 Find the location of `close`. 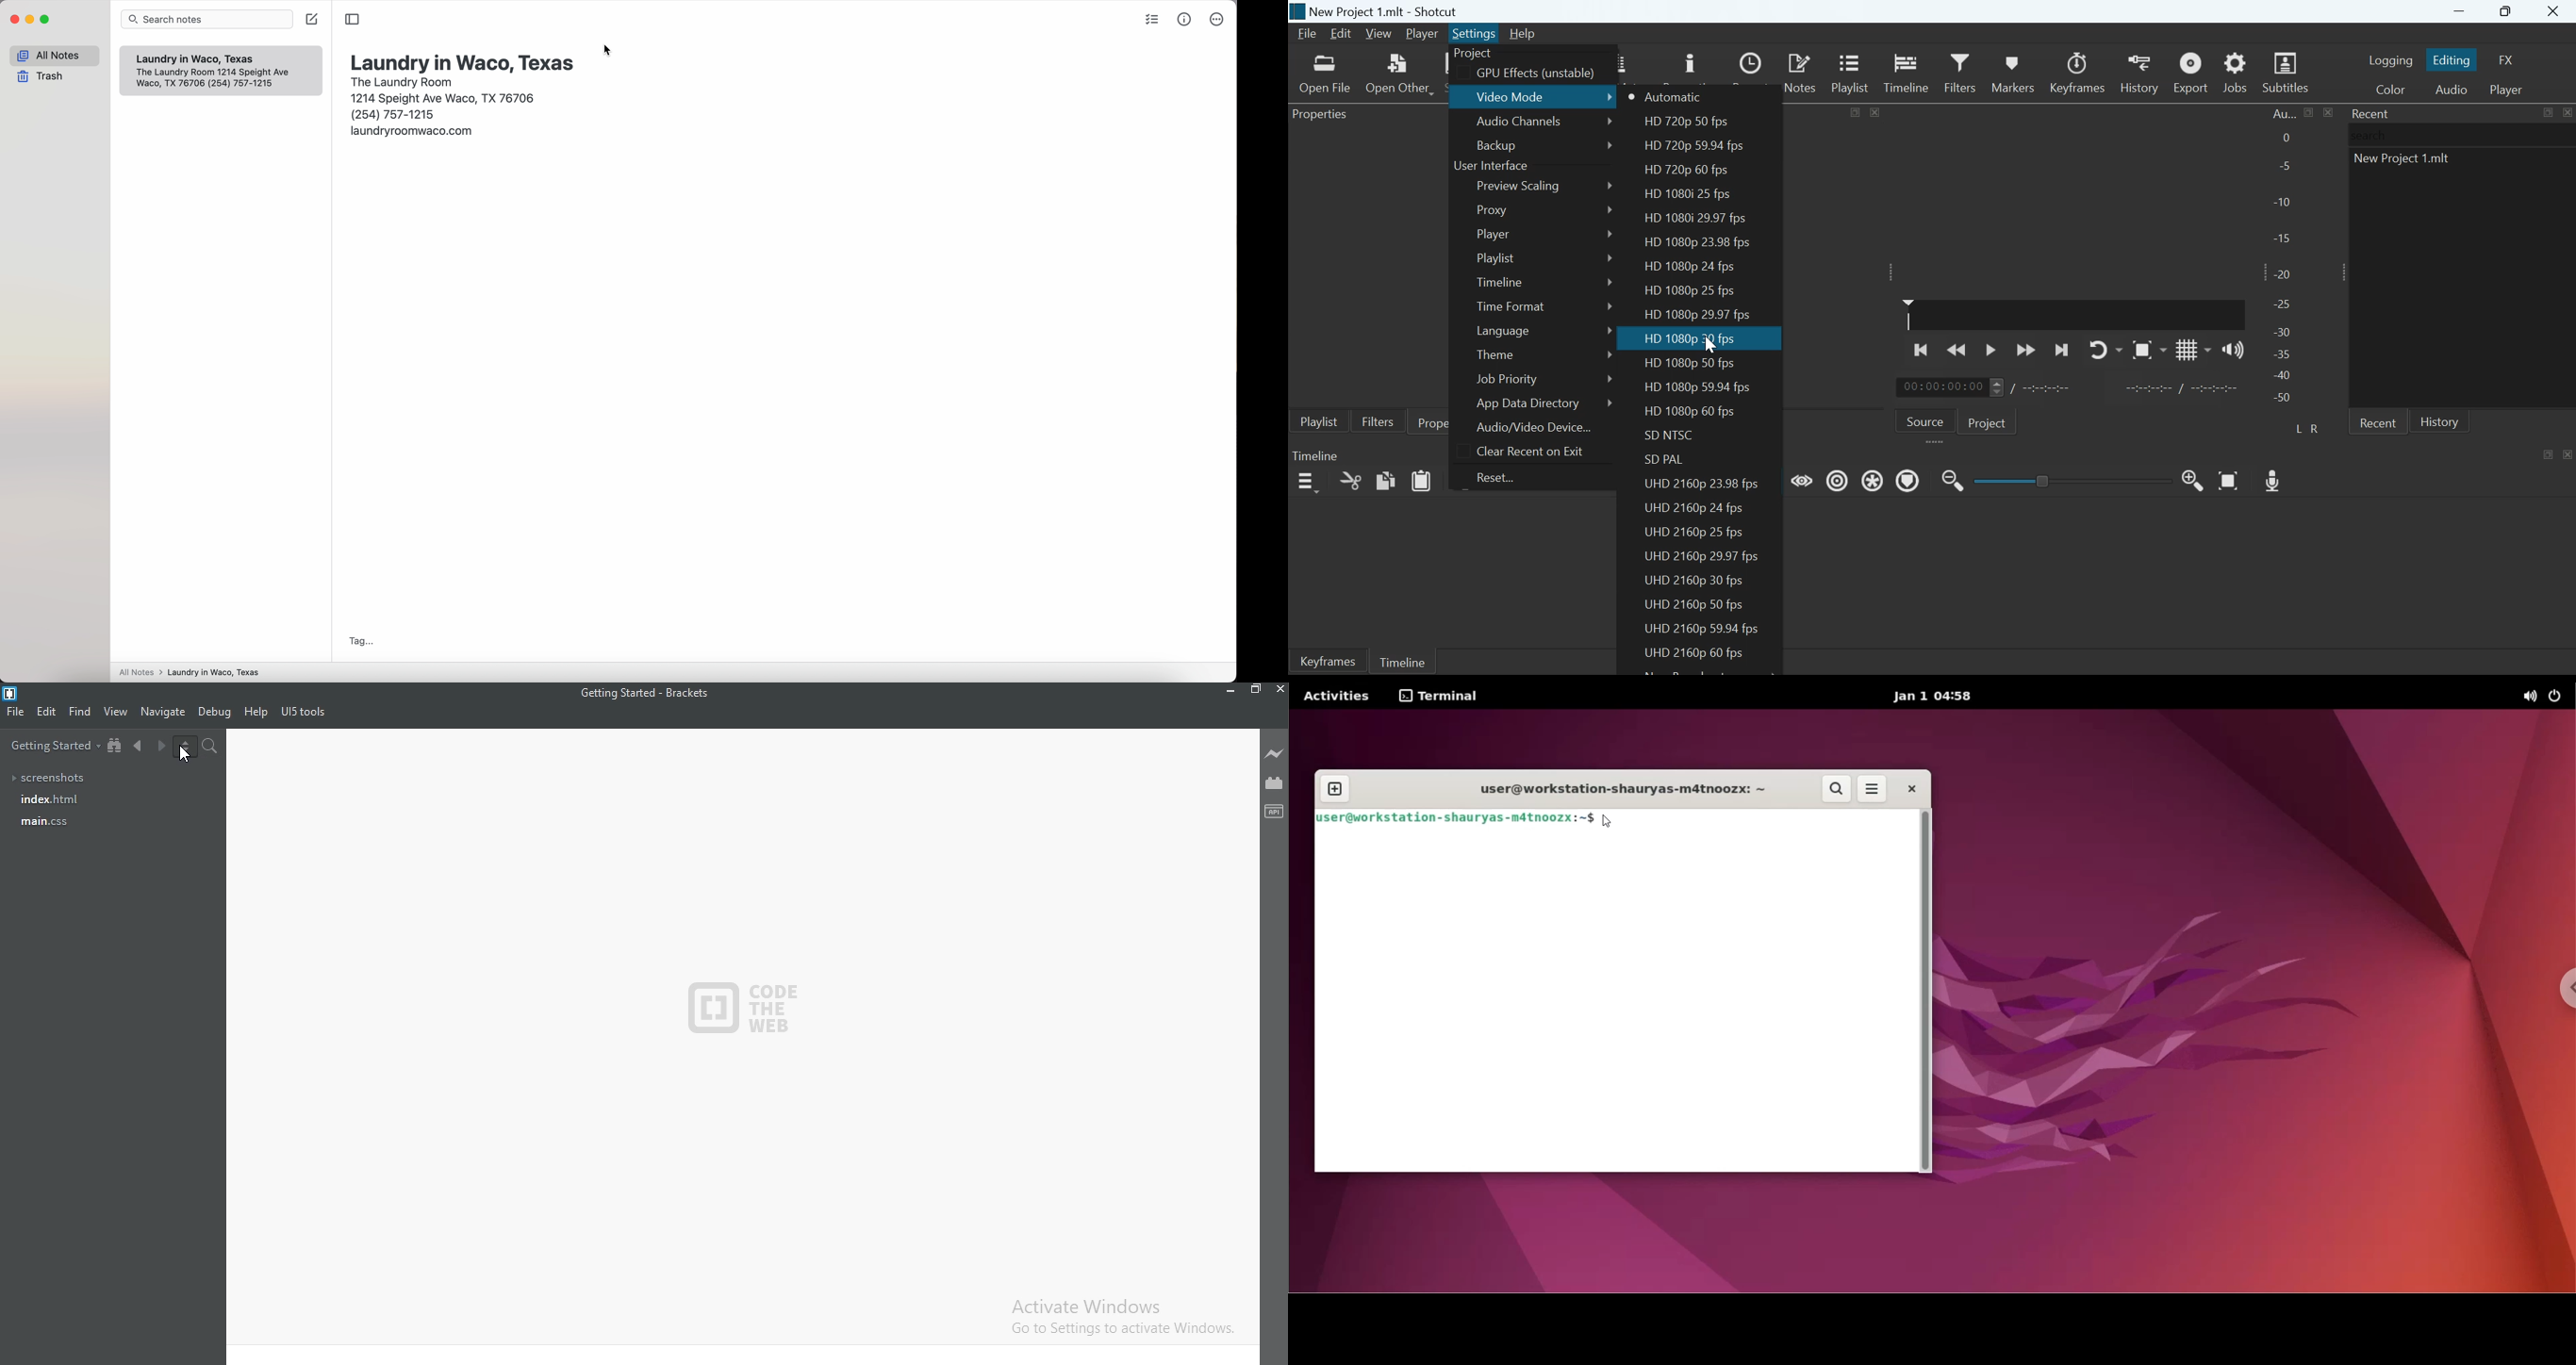

close is located at coordinates (1875, 111).